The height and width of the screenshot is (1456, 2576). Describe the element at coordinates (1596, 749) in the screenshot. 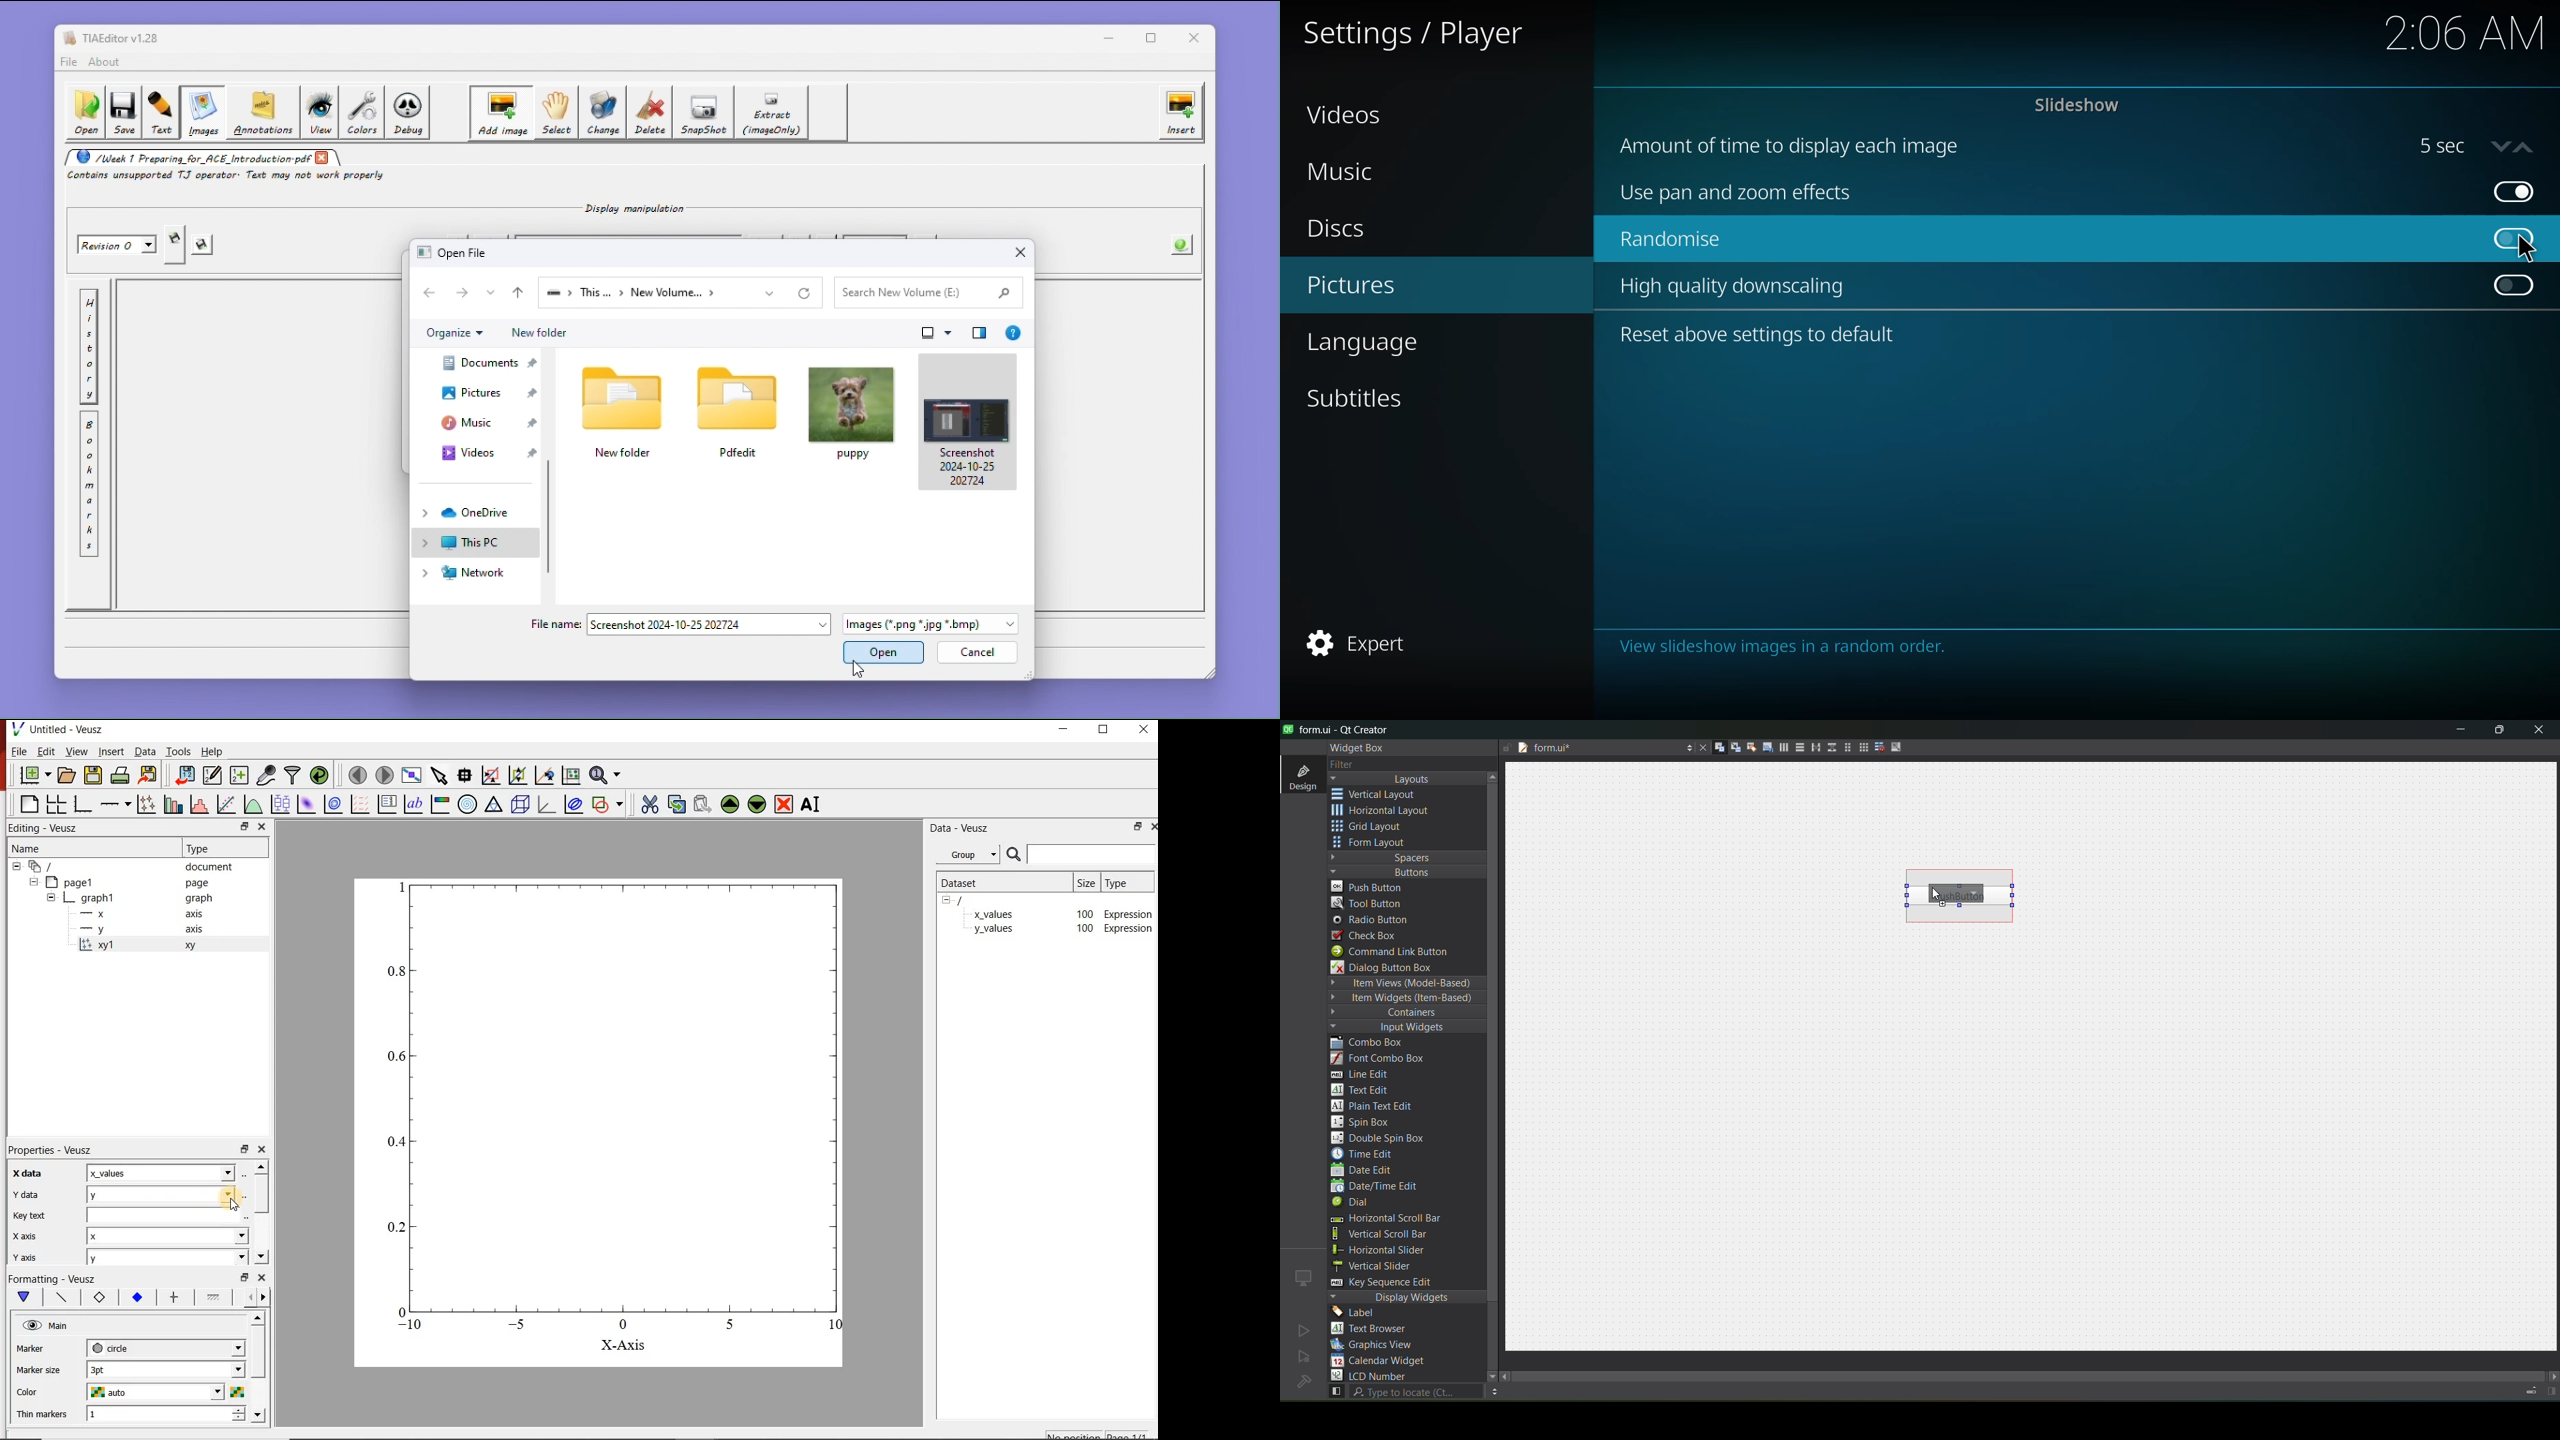

I see `tab name` at that location.